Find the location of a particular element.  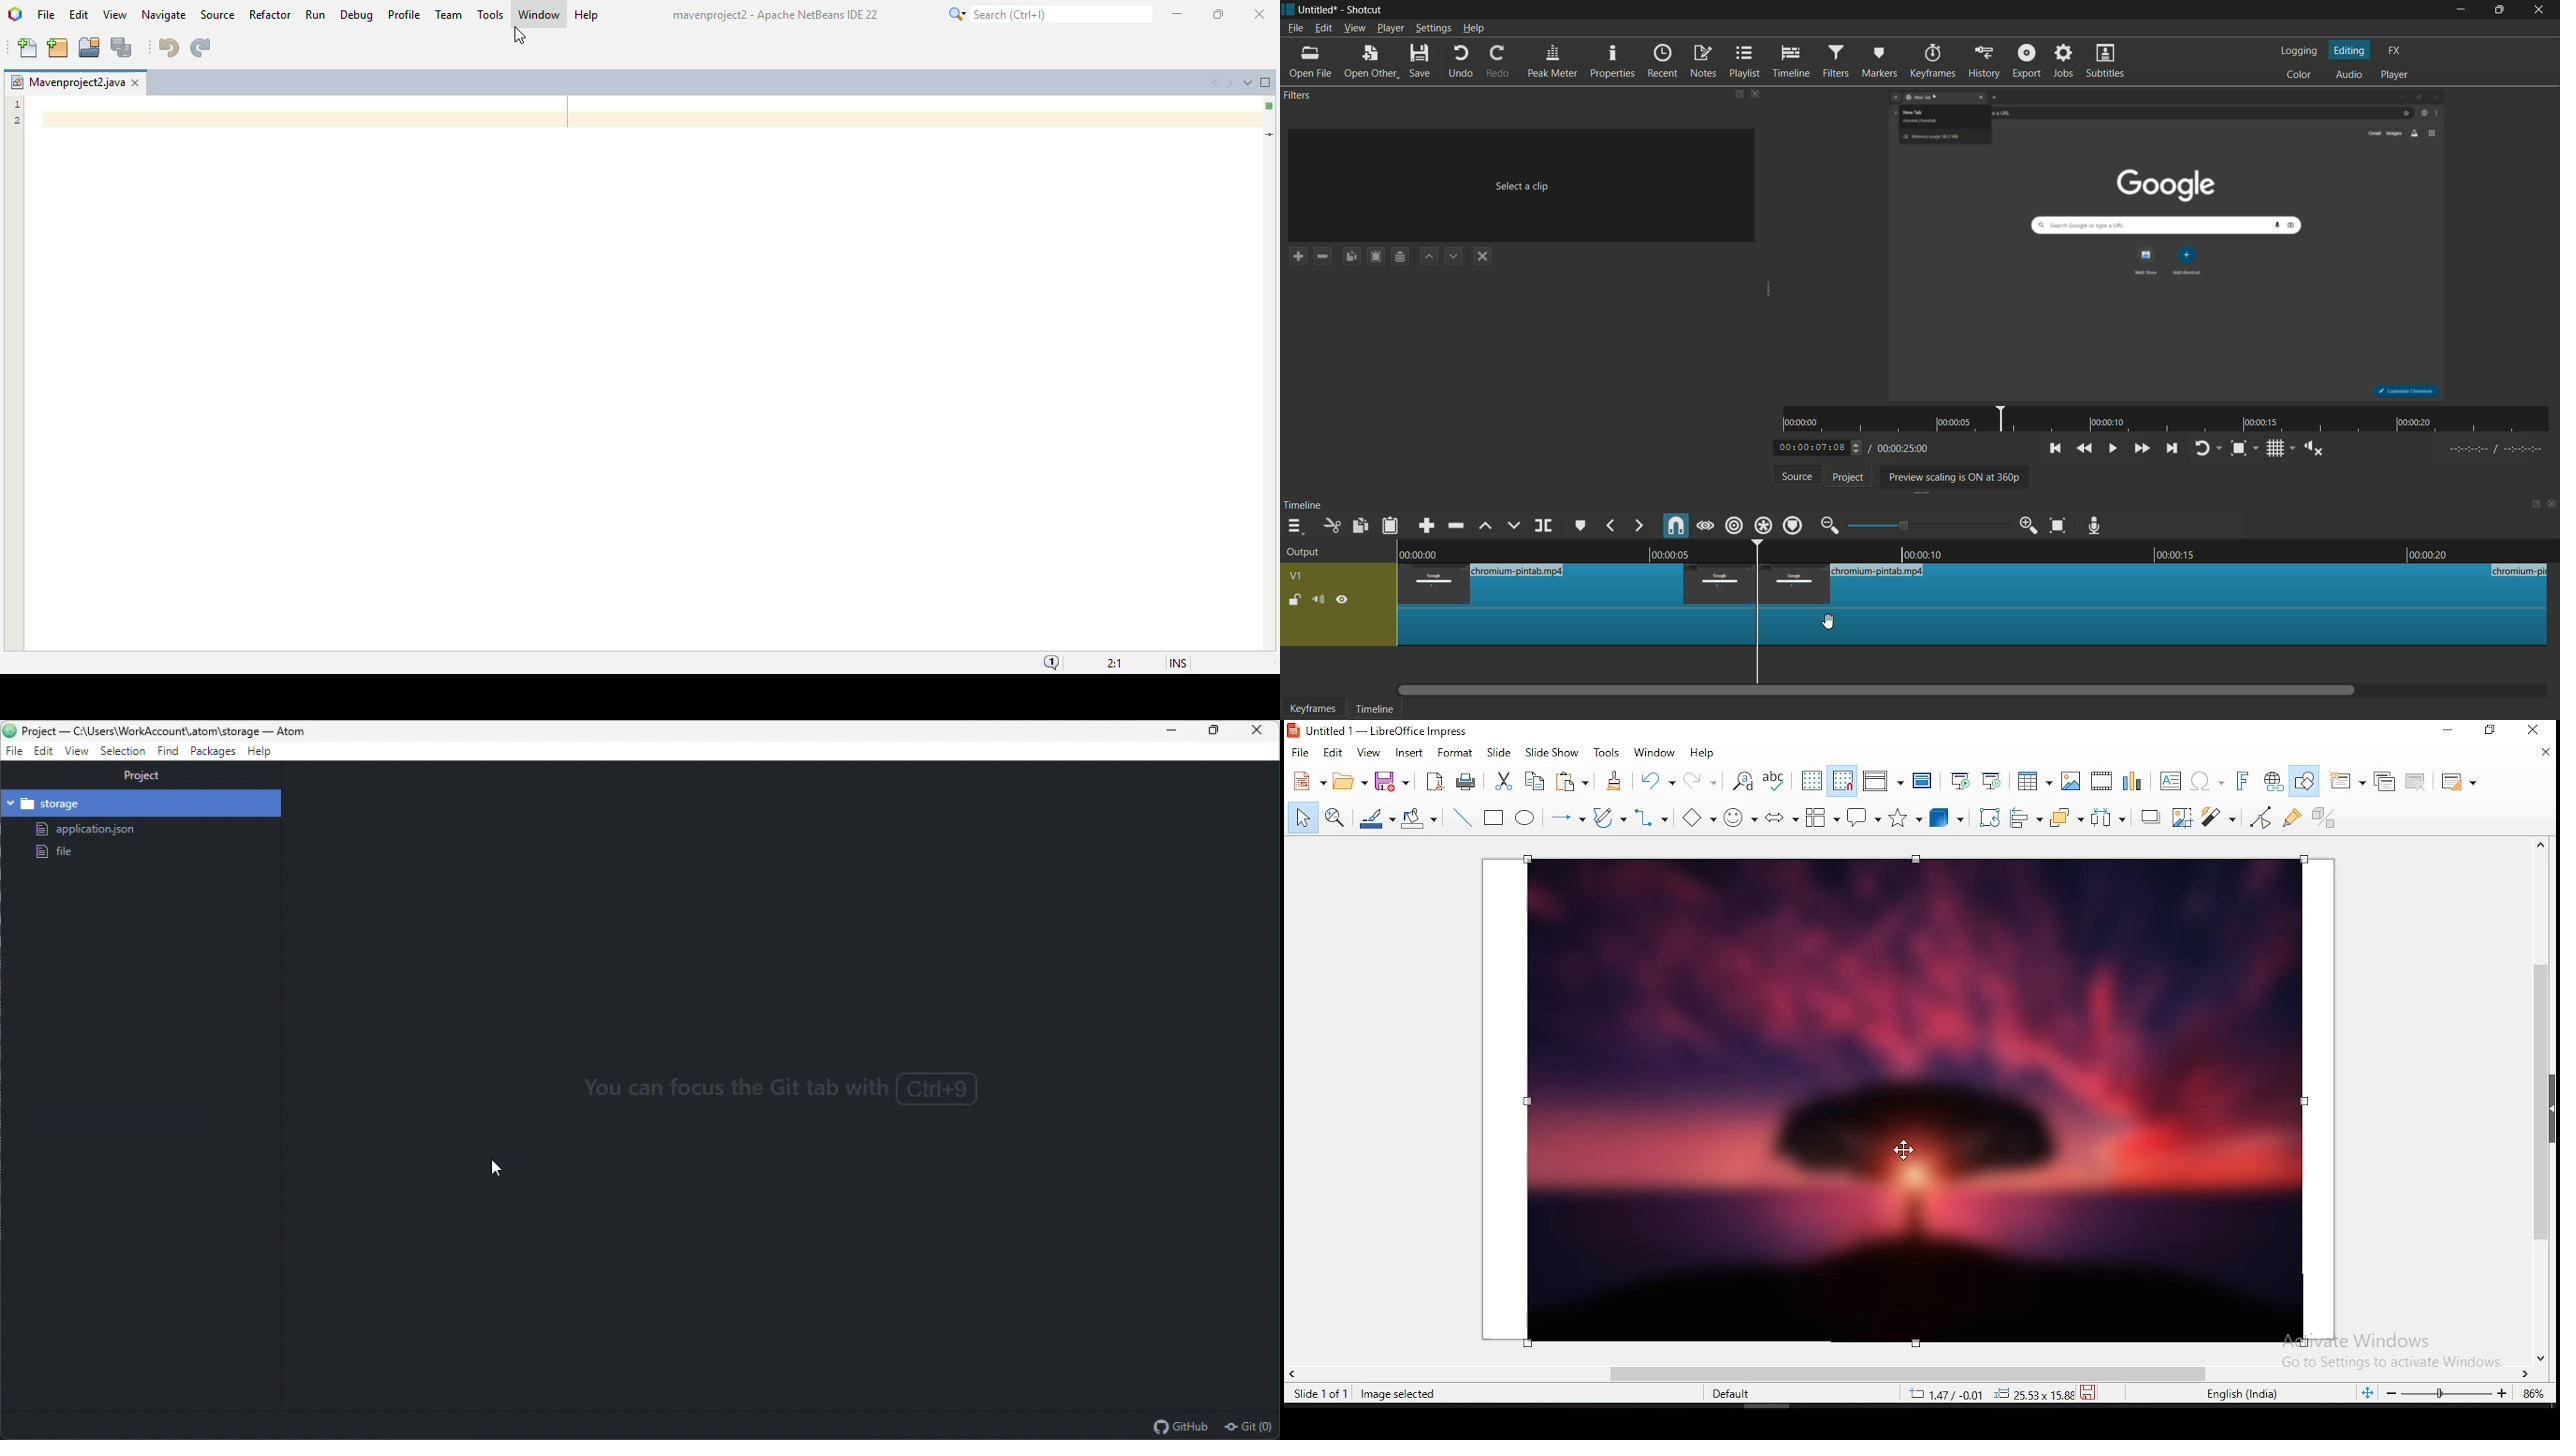

view is located at coordinates (1369, 753).